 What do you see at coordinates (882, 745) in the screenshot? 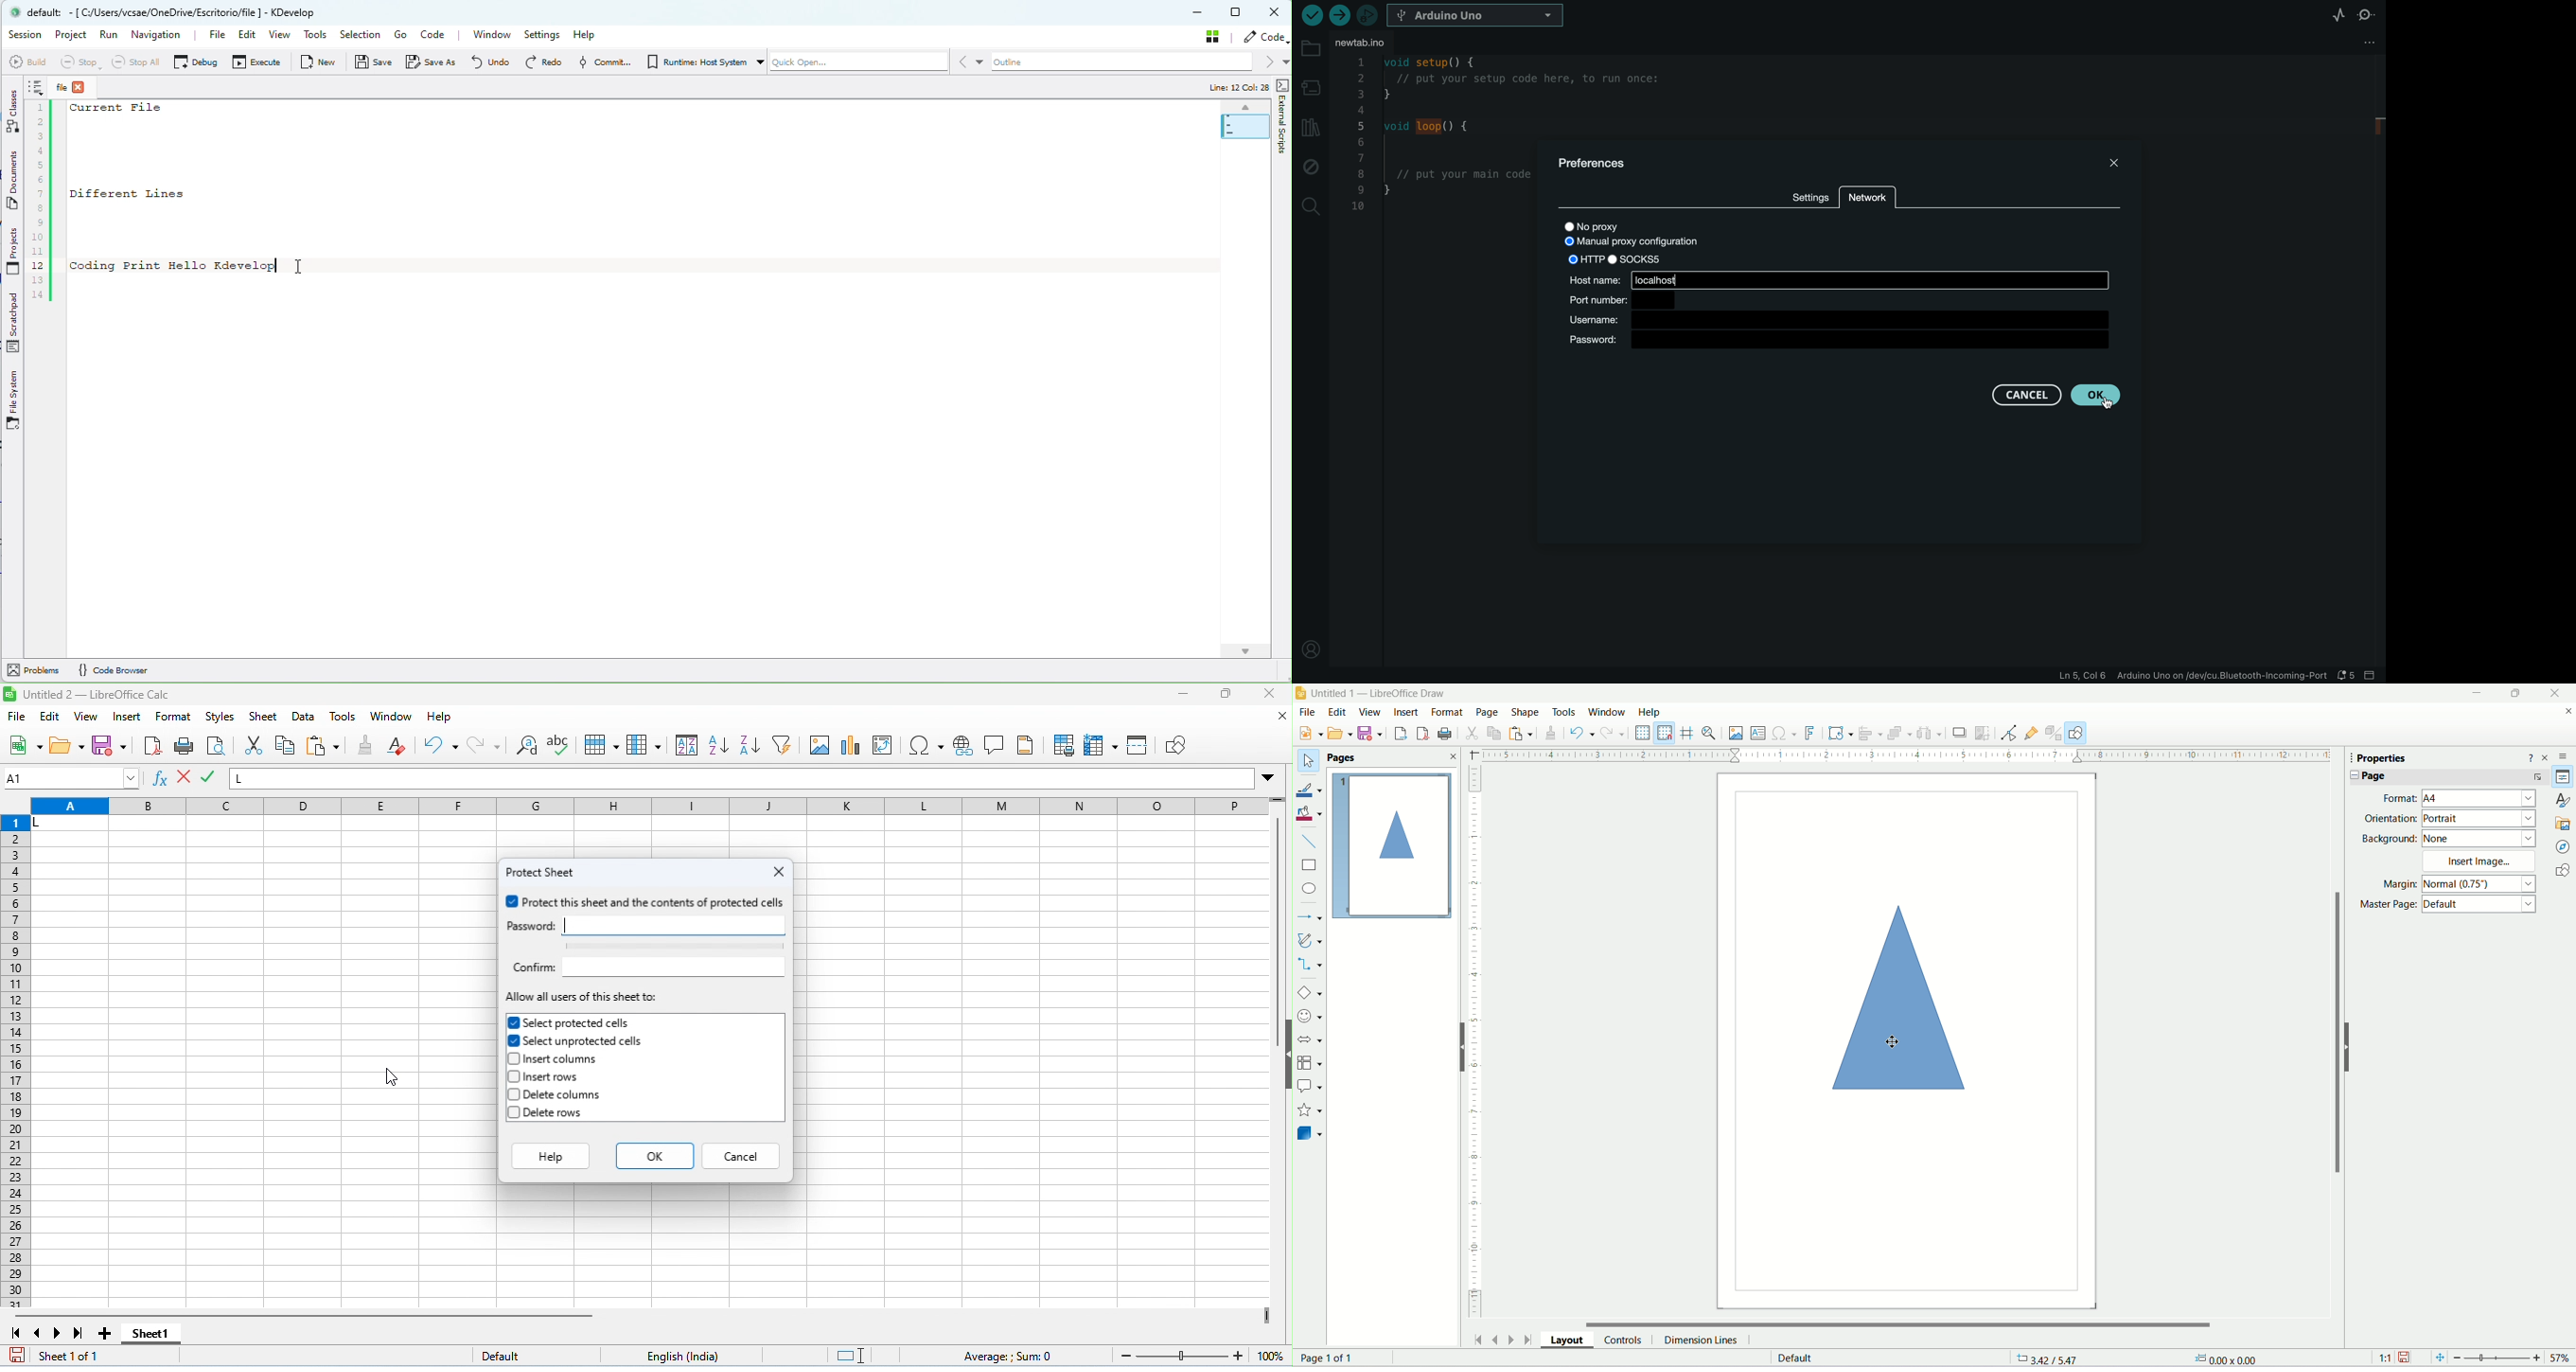
I see `insert / add pivot table` at bounding box center [882, 745].